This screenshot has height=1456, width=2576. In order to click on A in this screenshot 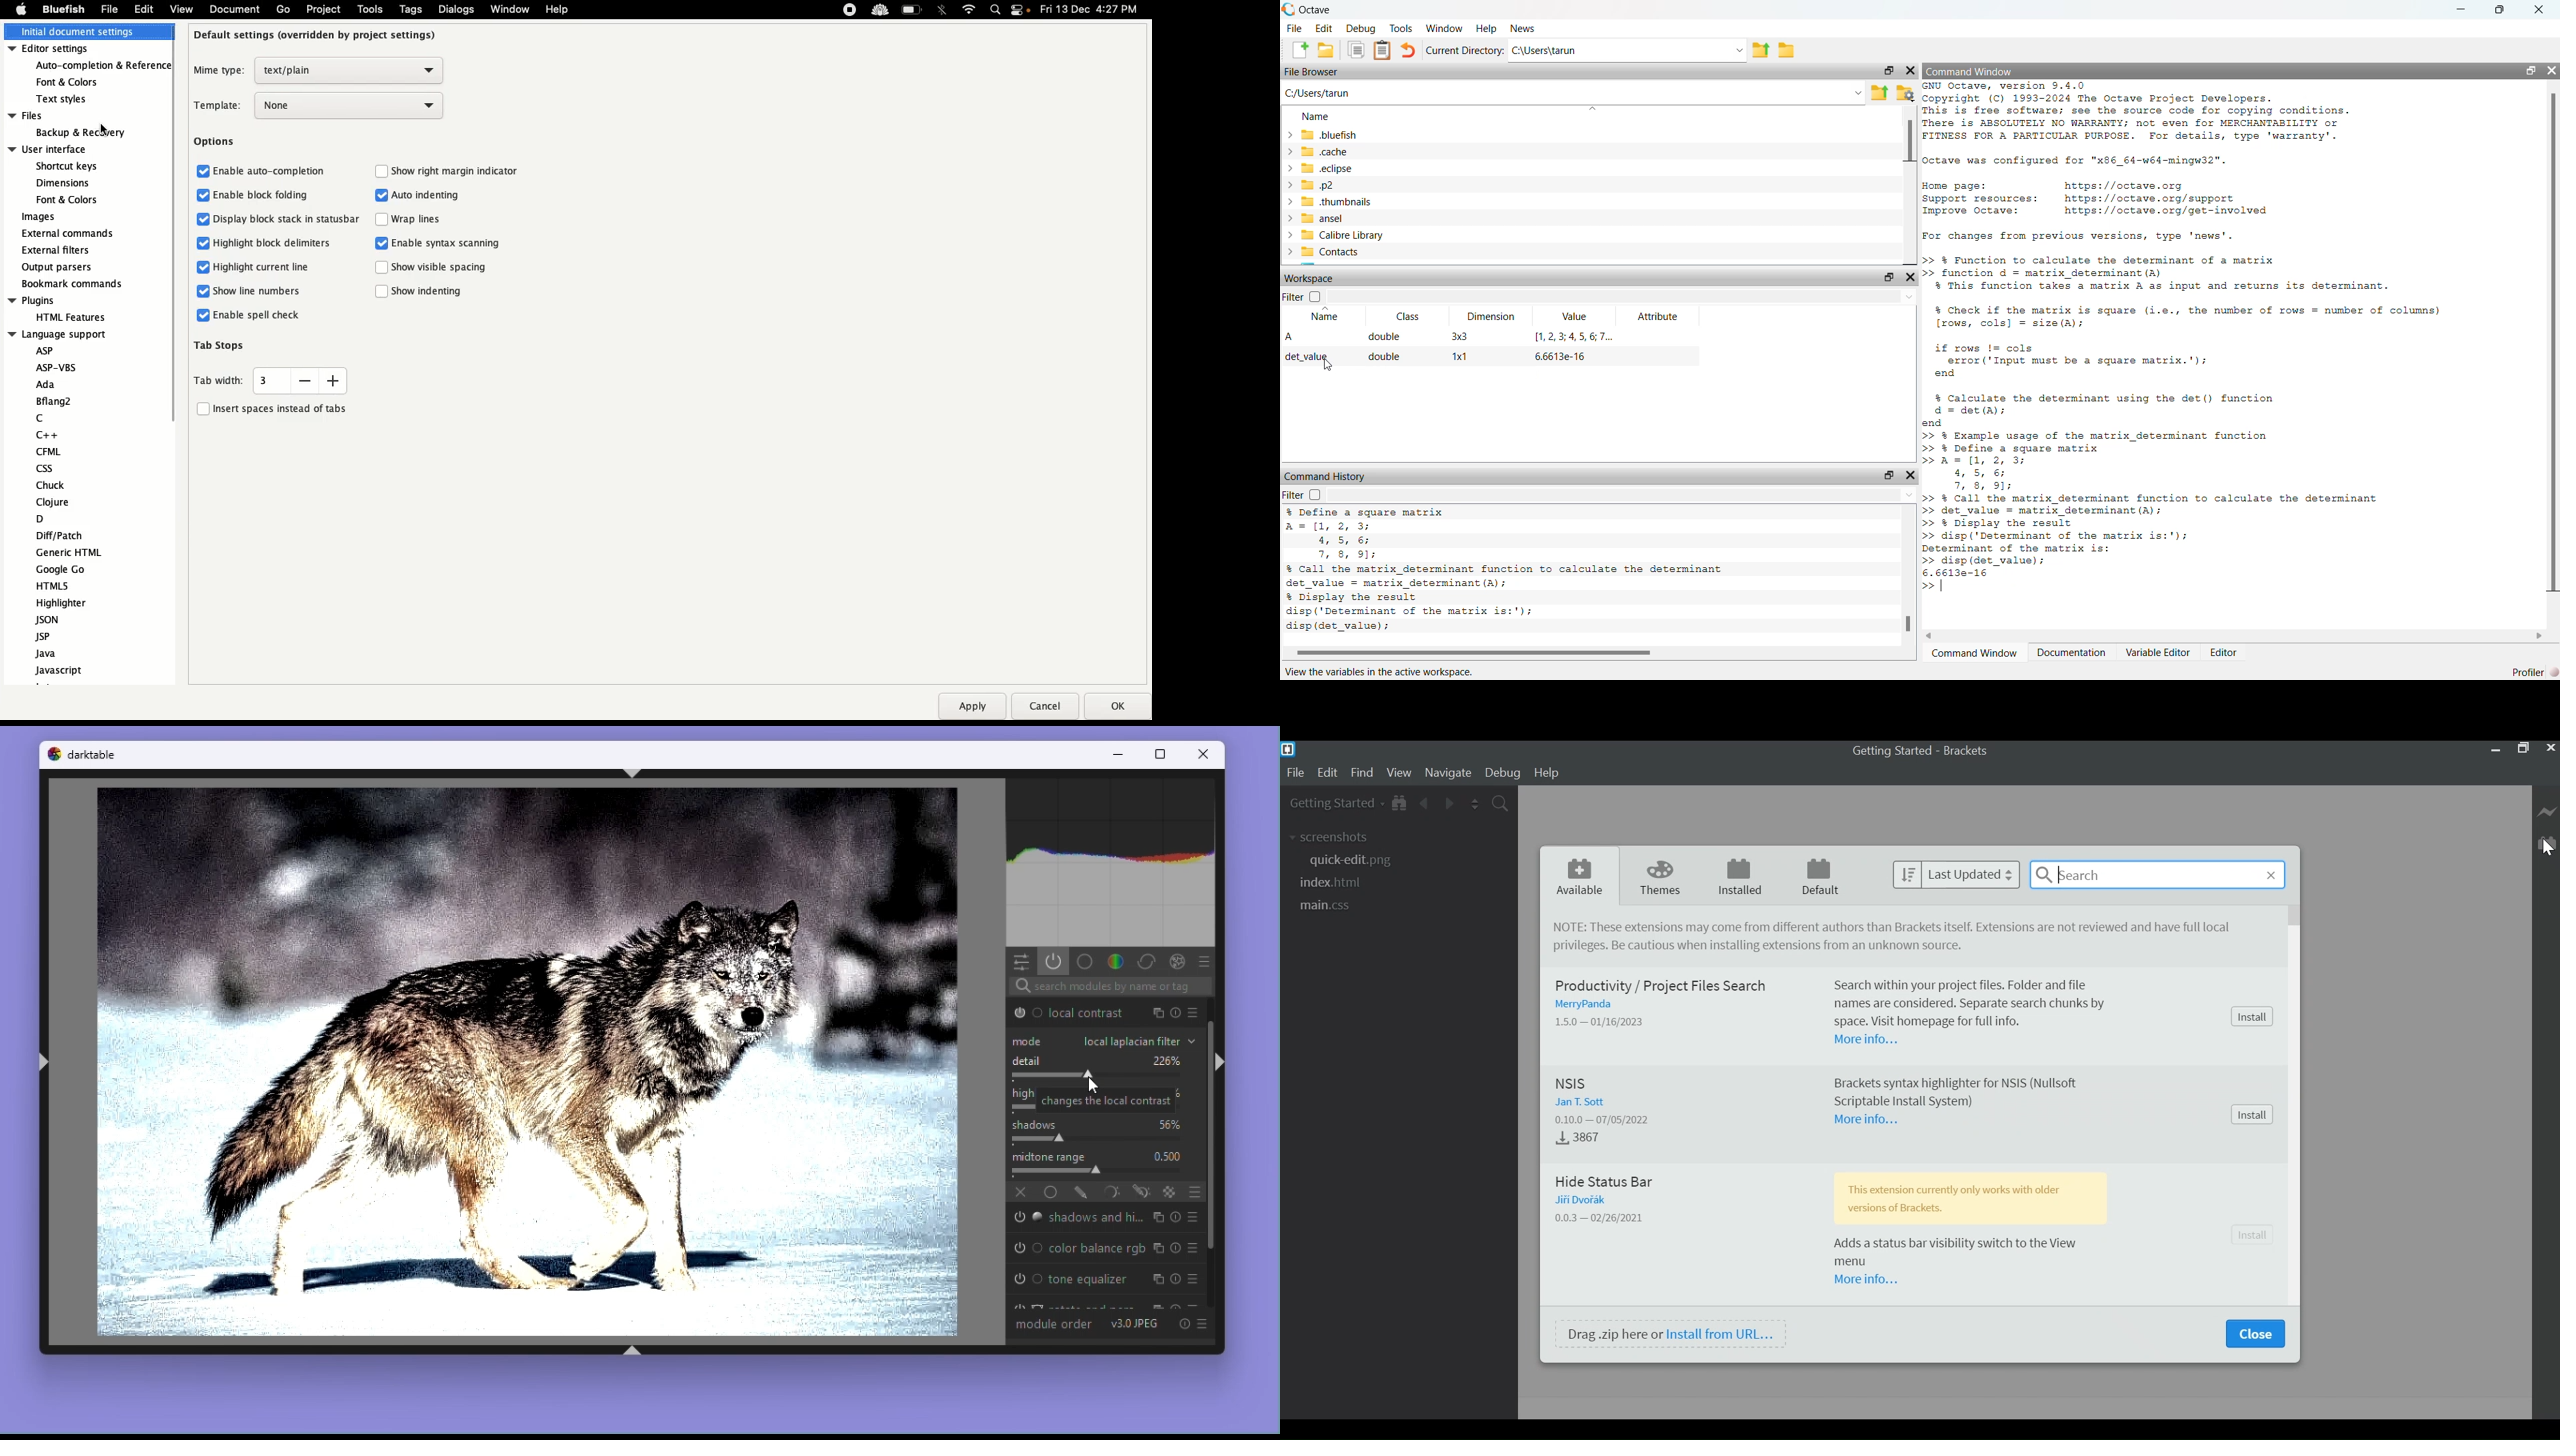, I will do `click(1290, 337)`.